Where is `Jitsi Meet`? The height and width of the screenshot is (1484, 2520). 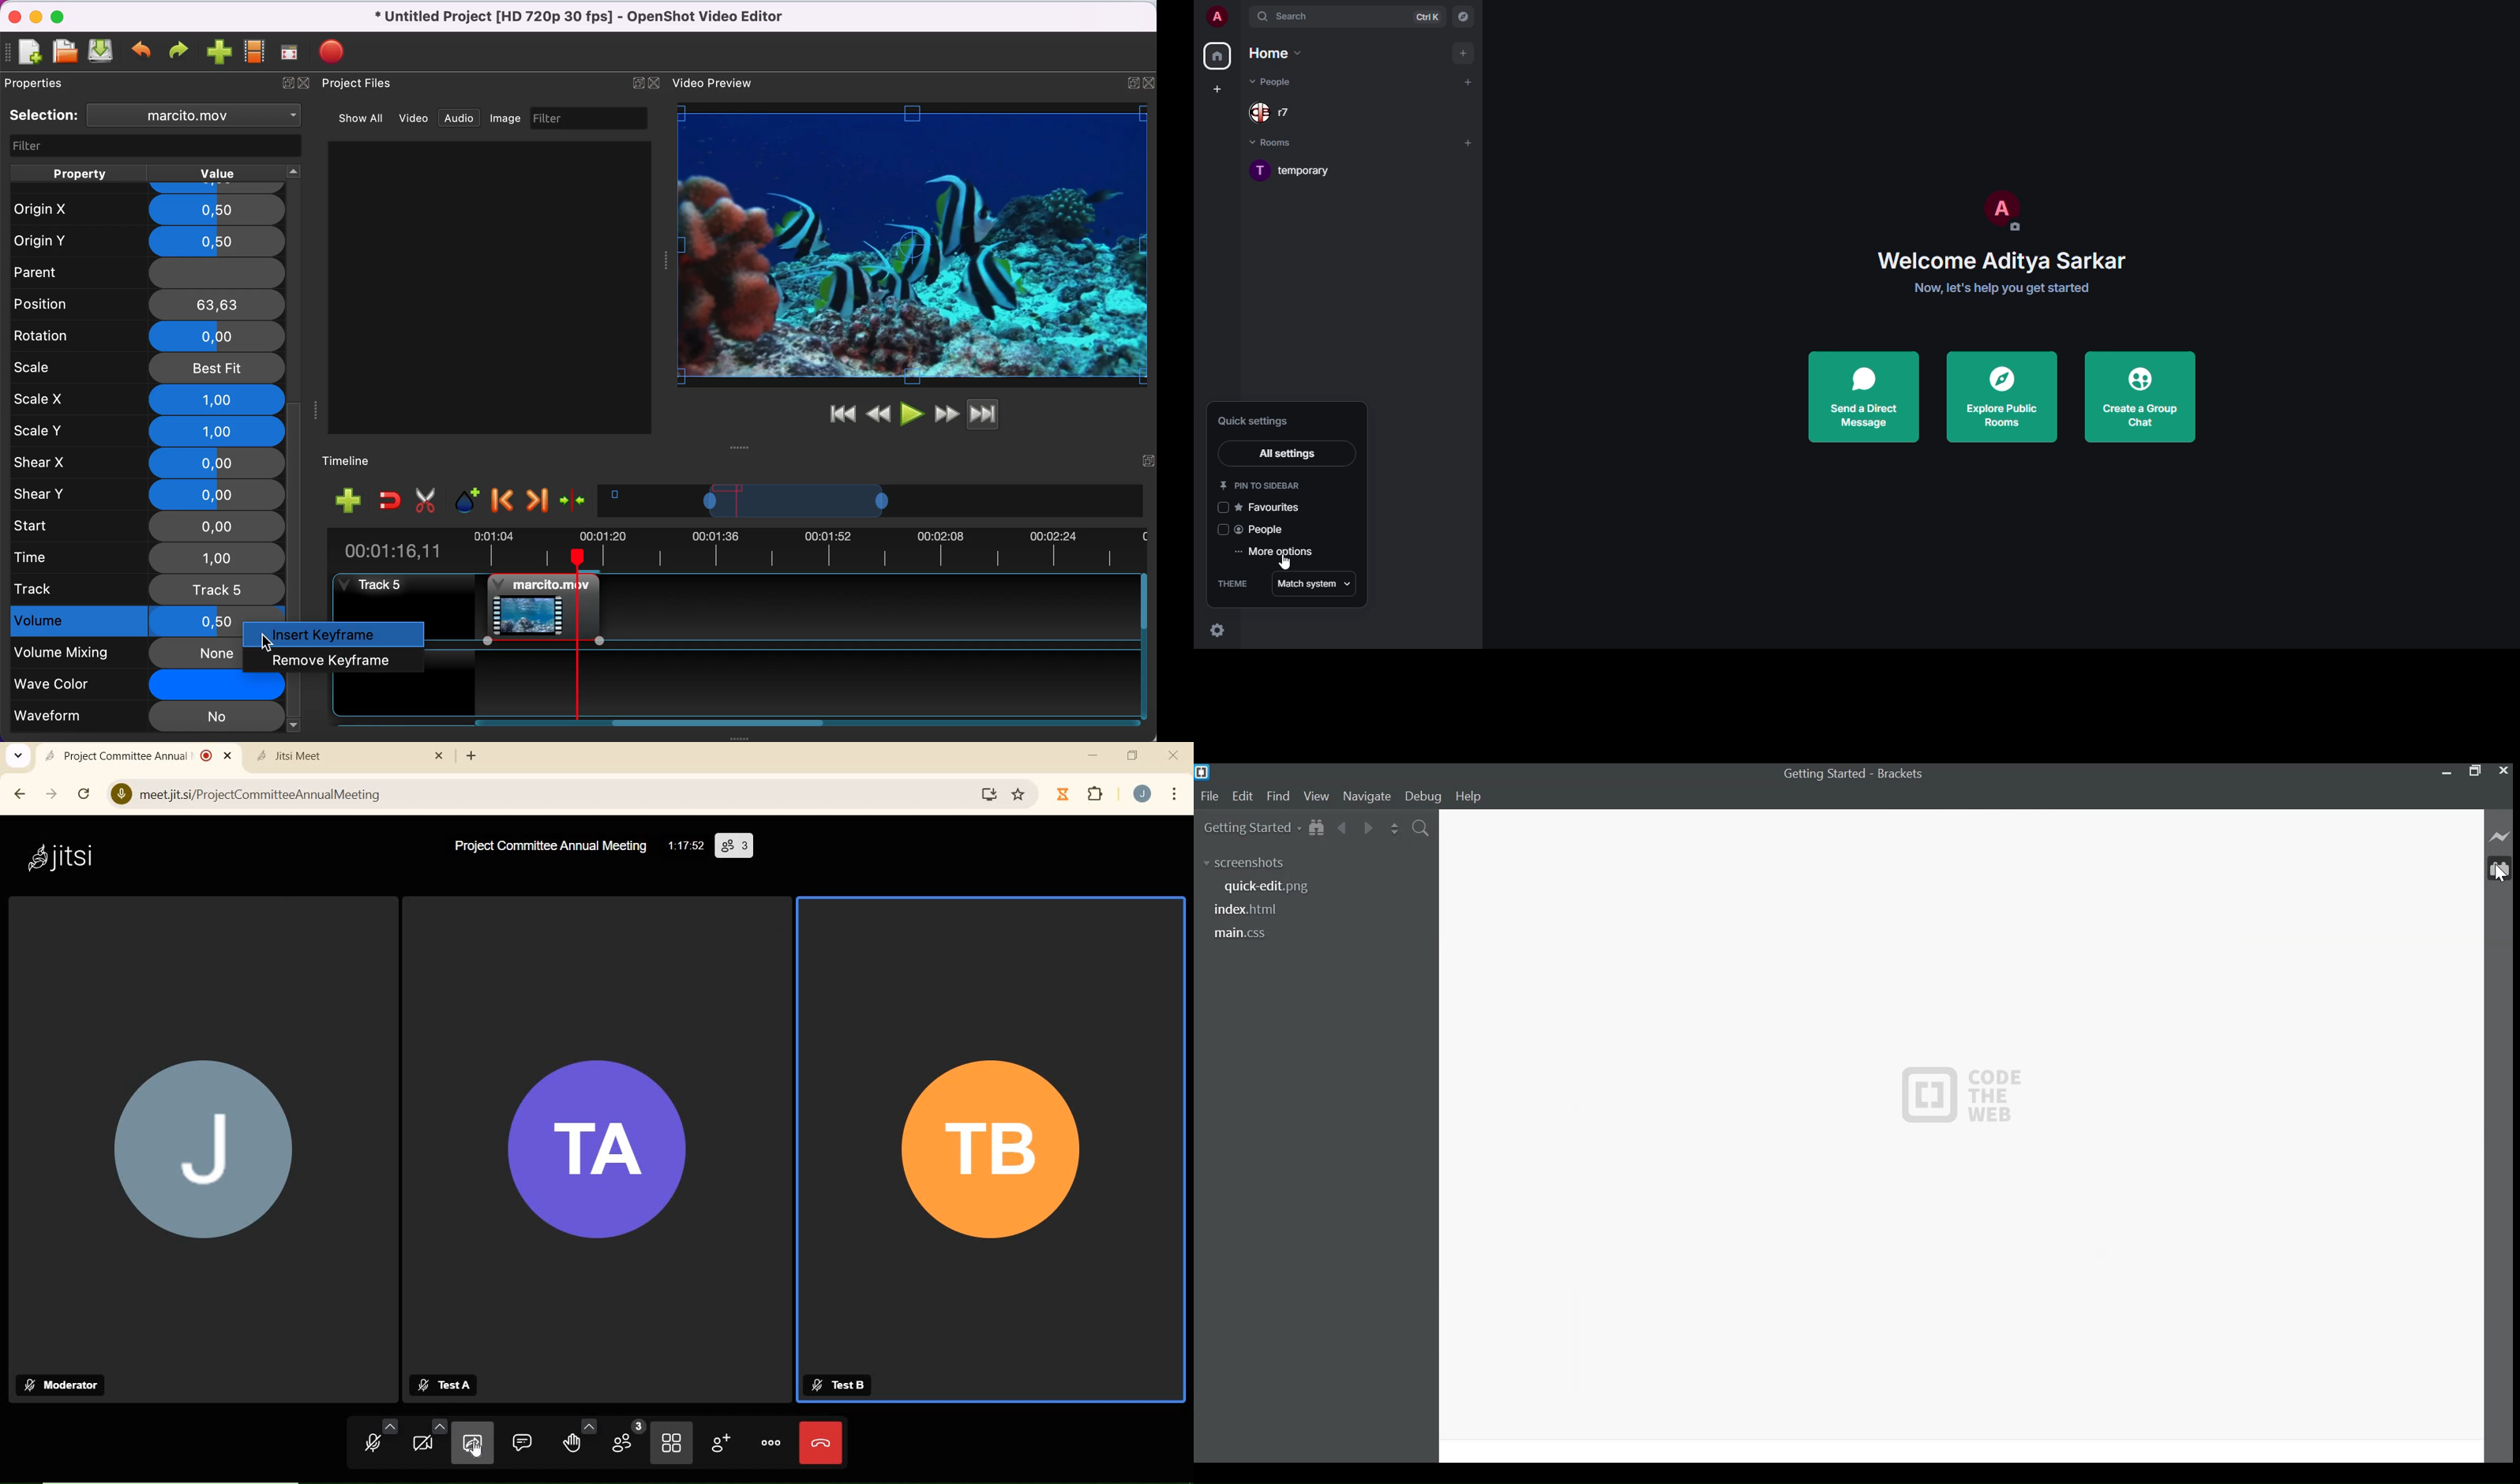
Jitsi Meet is located at coordinates (349, 756).